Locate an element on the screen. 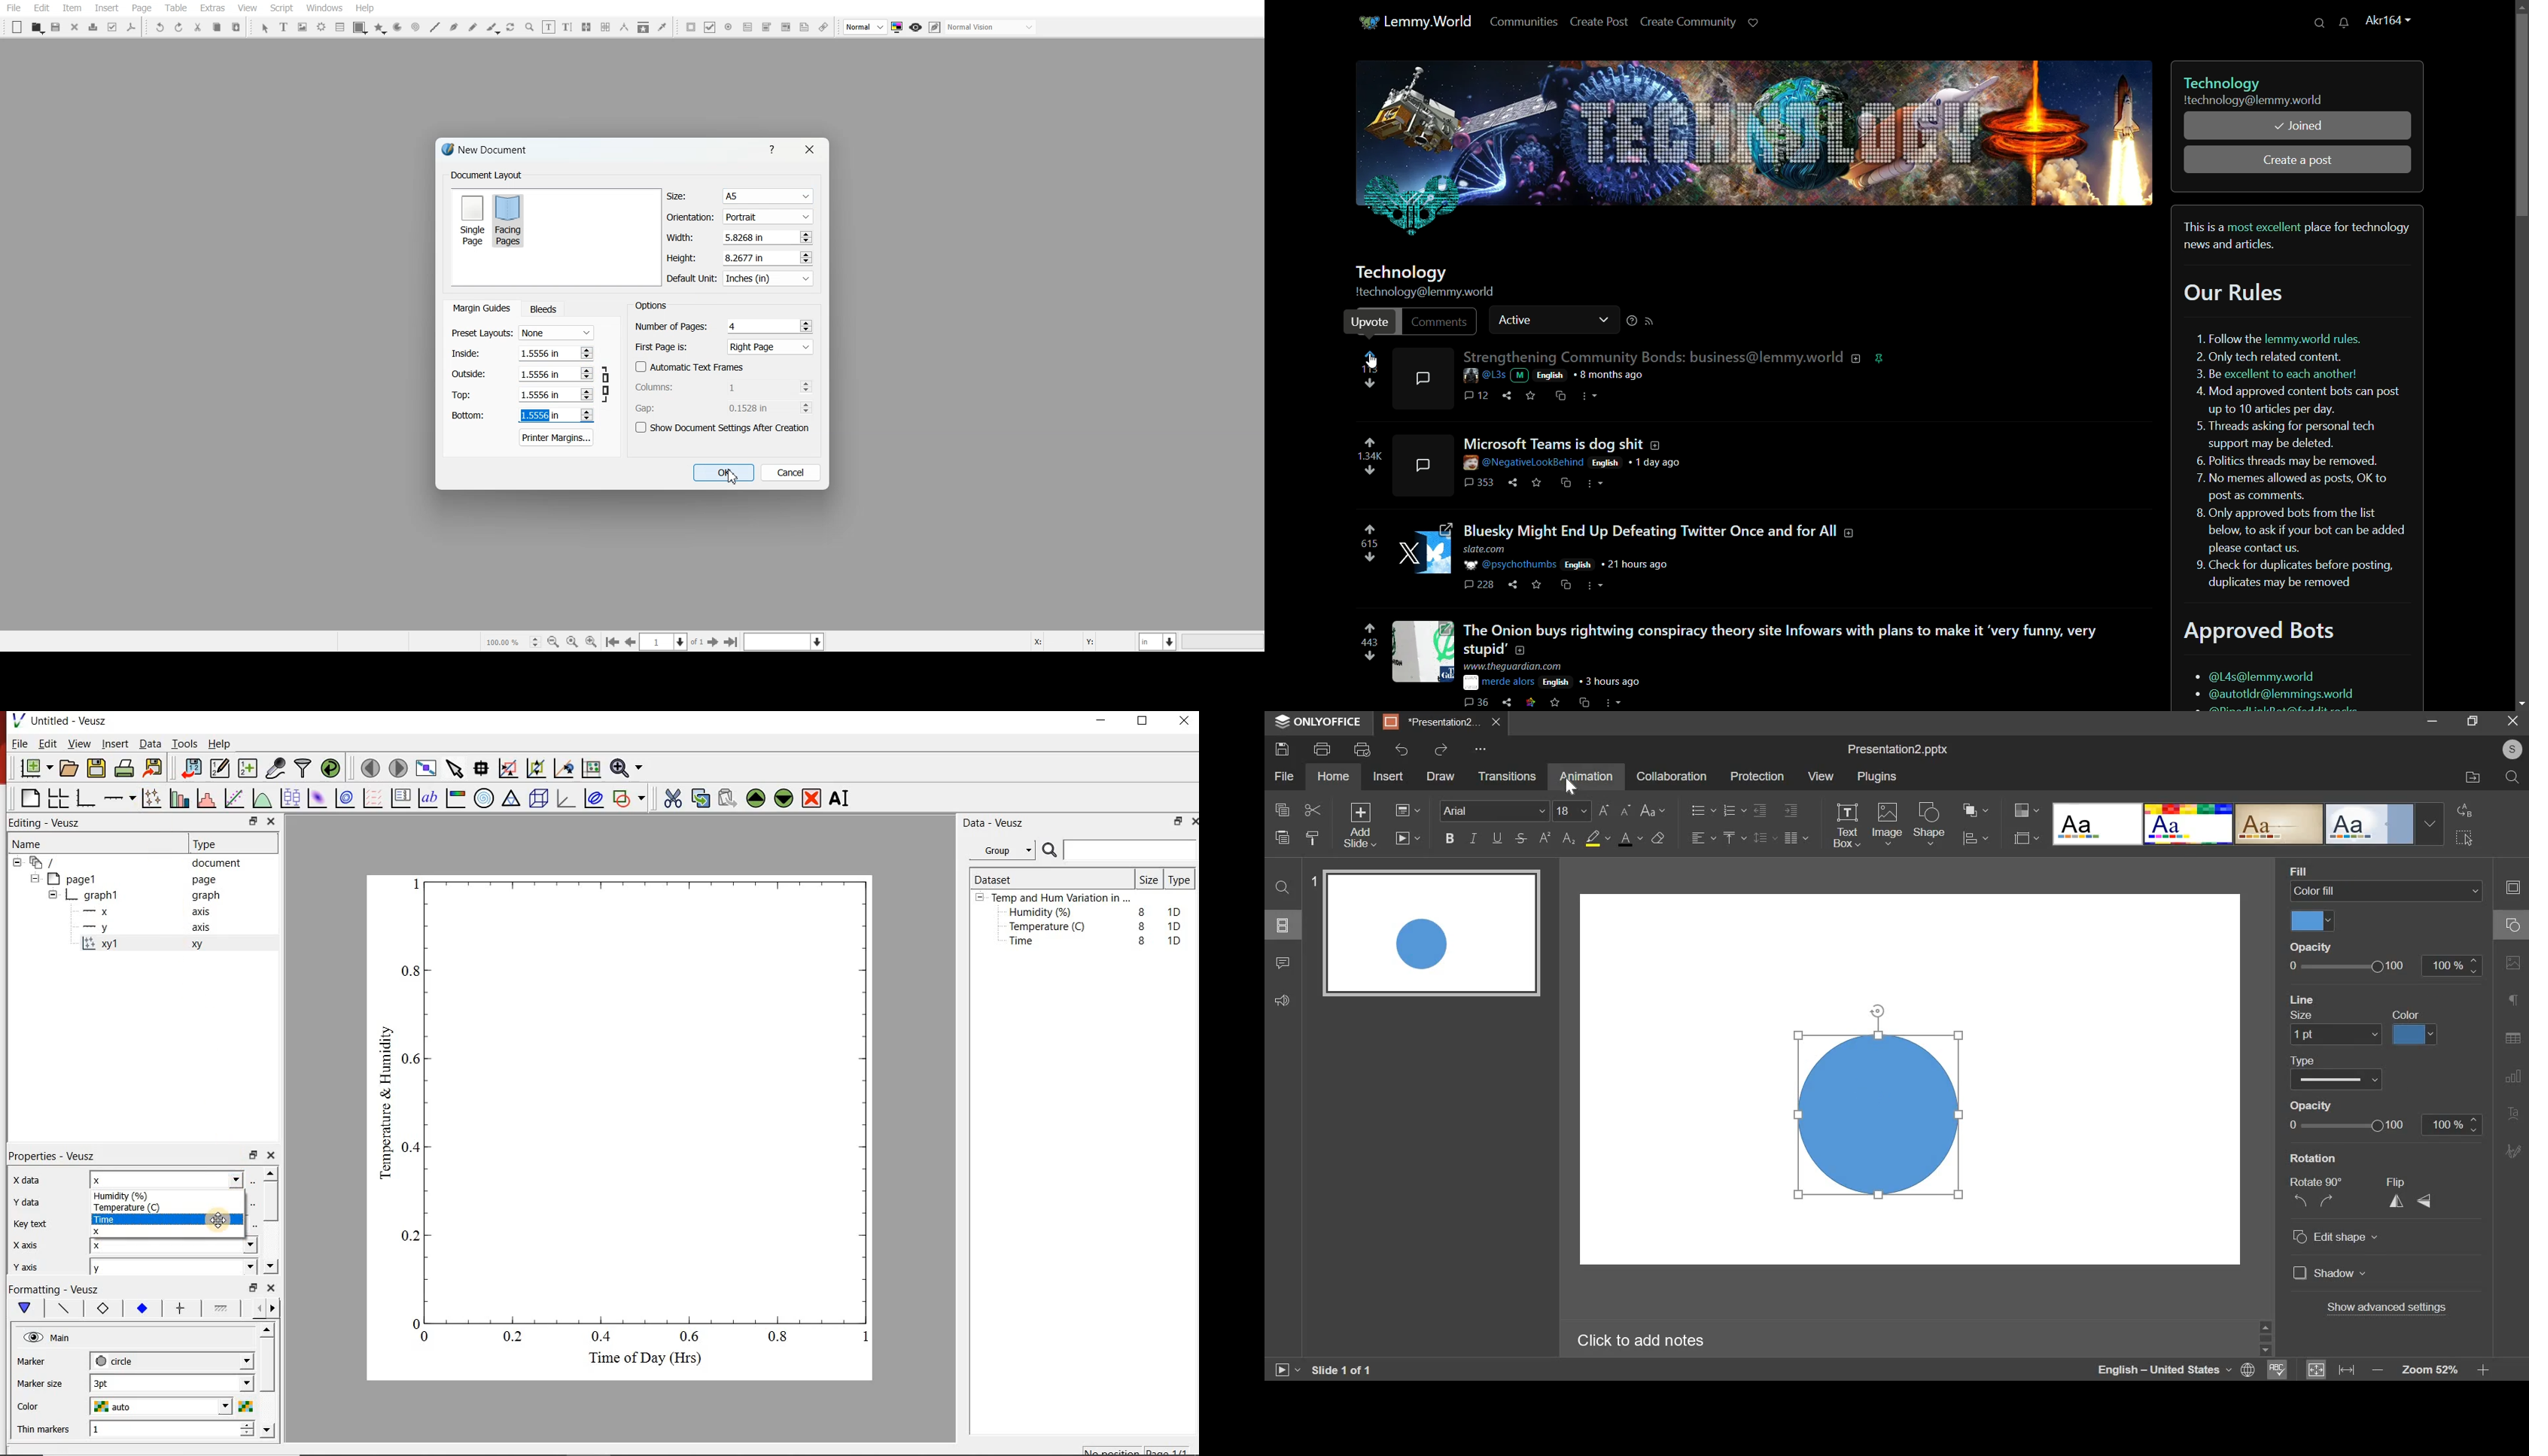 The width and height of the screenshot is (2548, 1456). Help is located at coordinates (775, 149).